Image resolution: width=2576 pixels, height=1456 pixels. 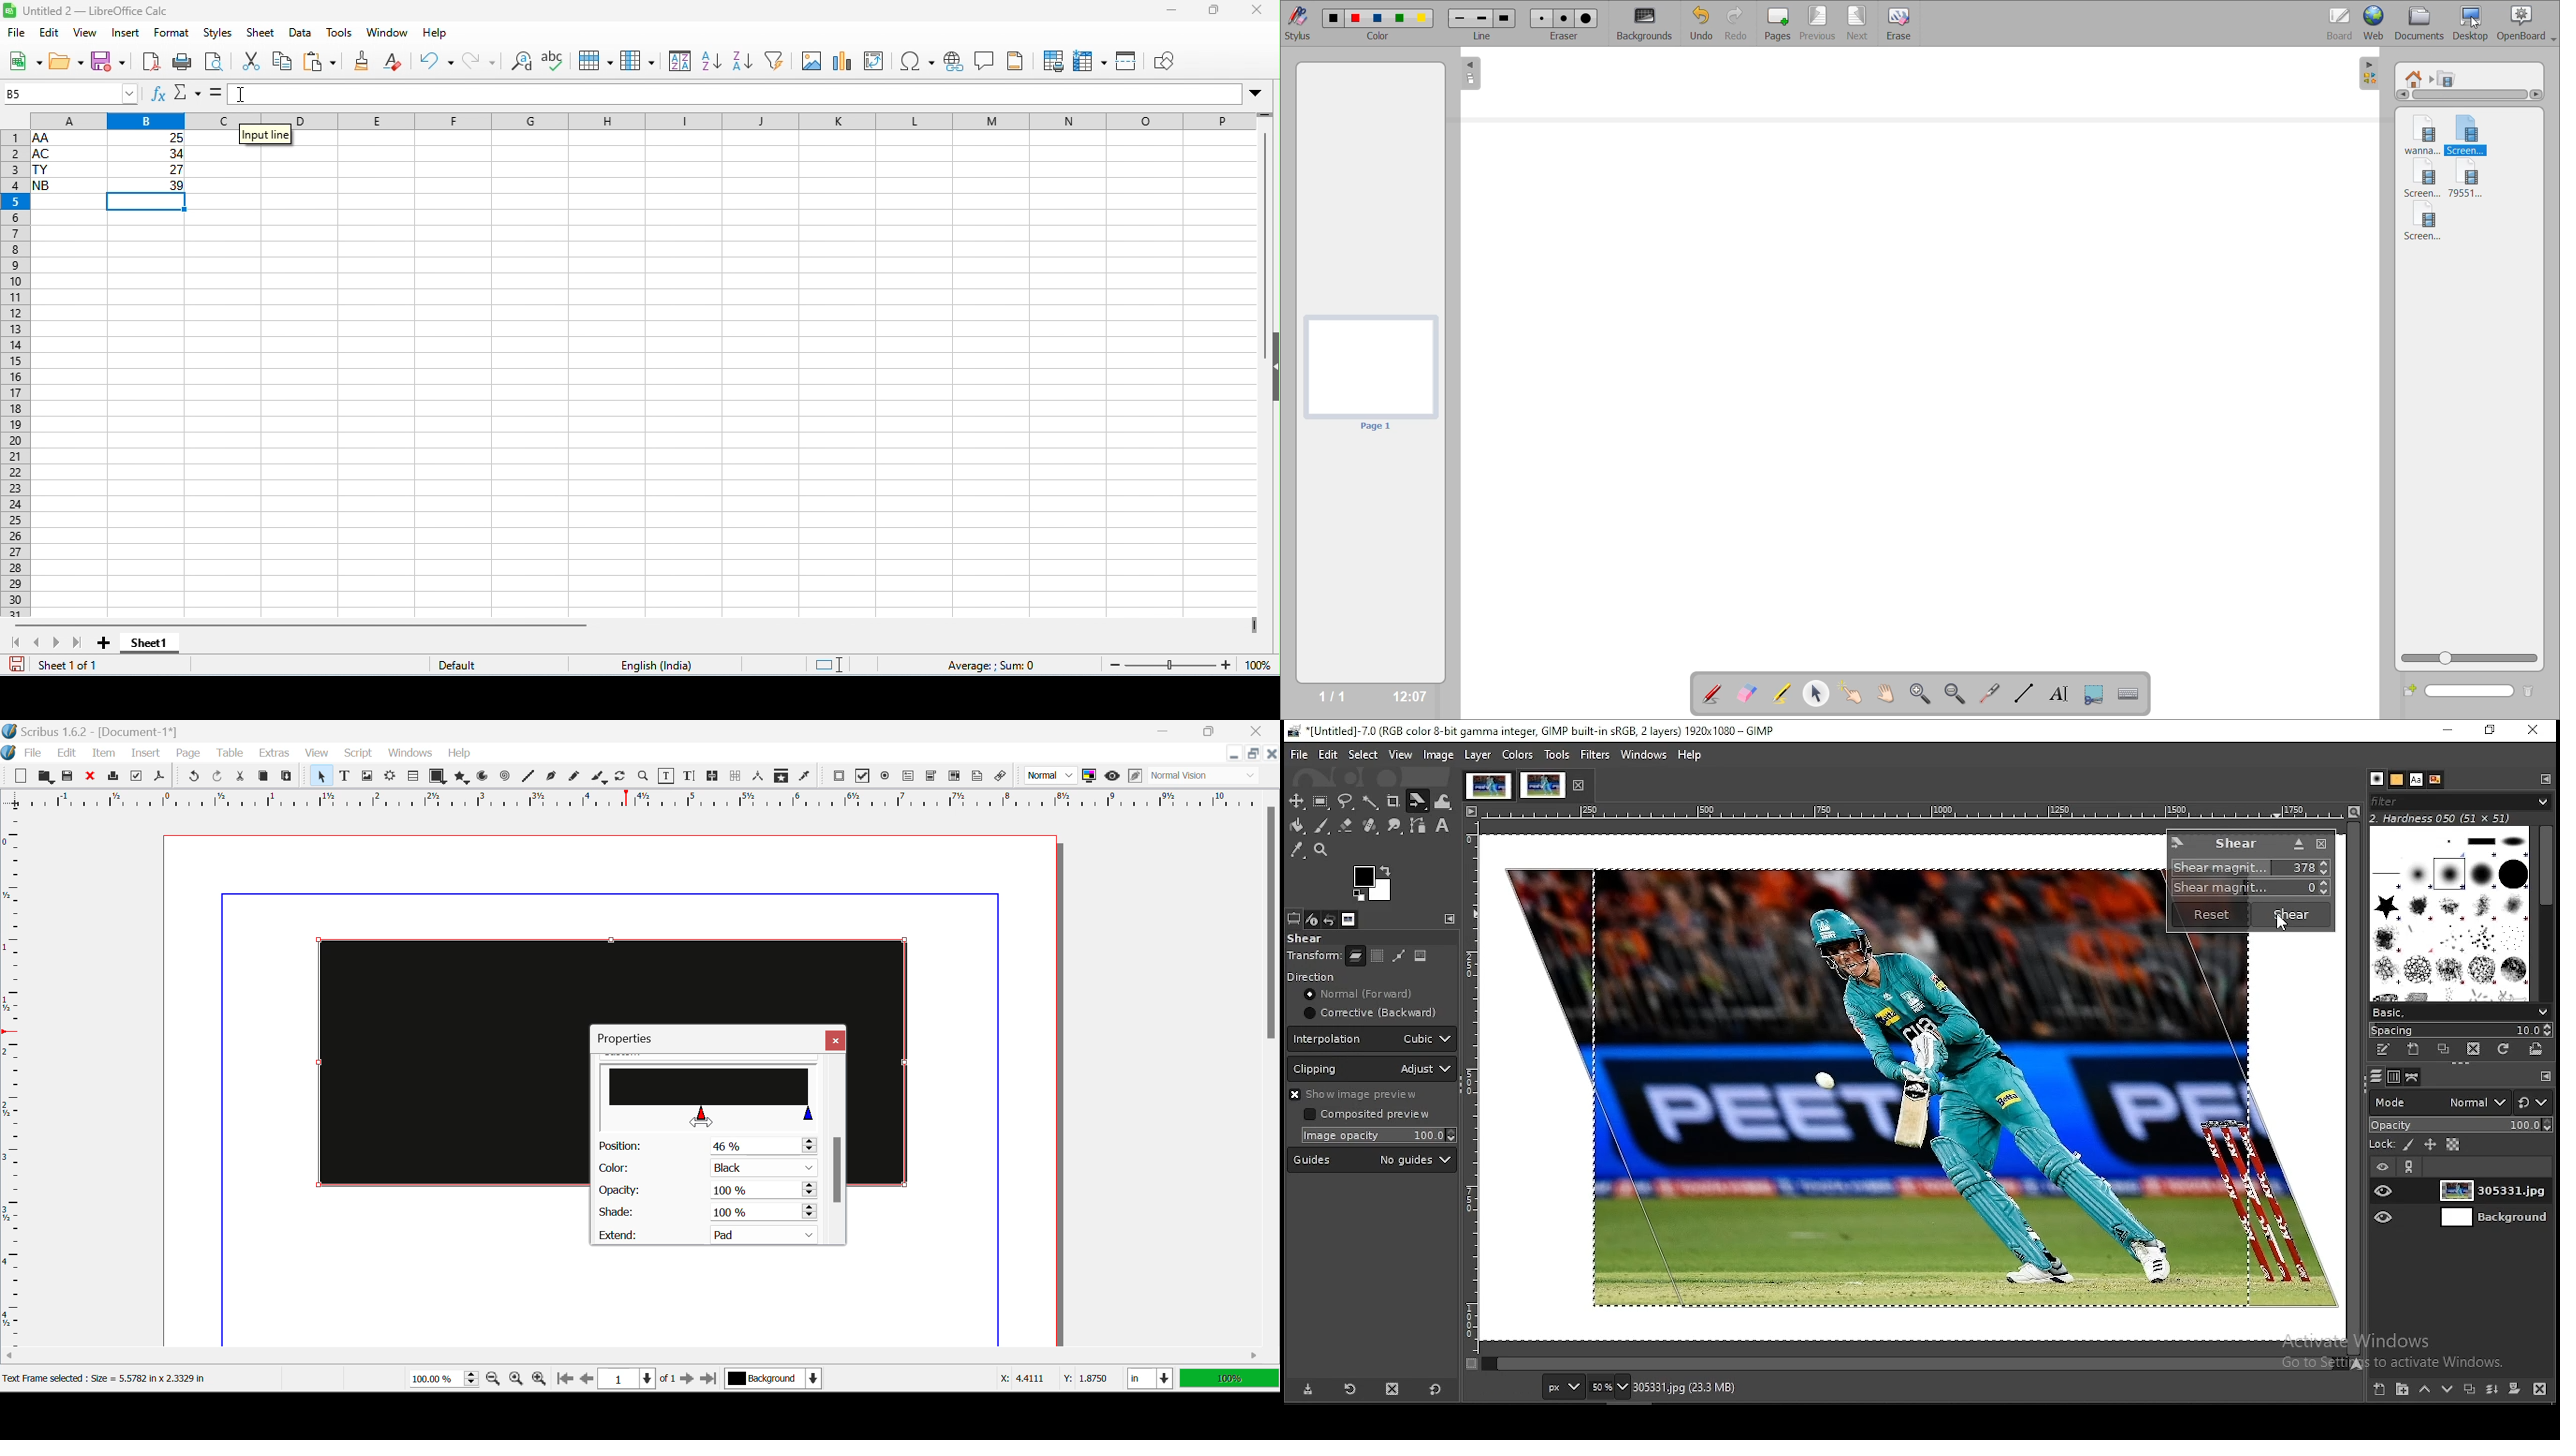 I want to click on define print area, so click(x=1053, y=62).